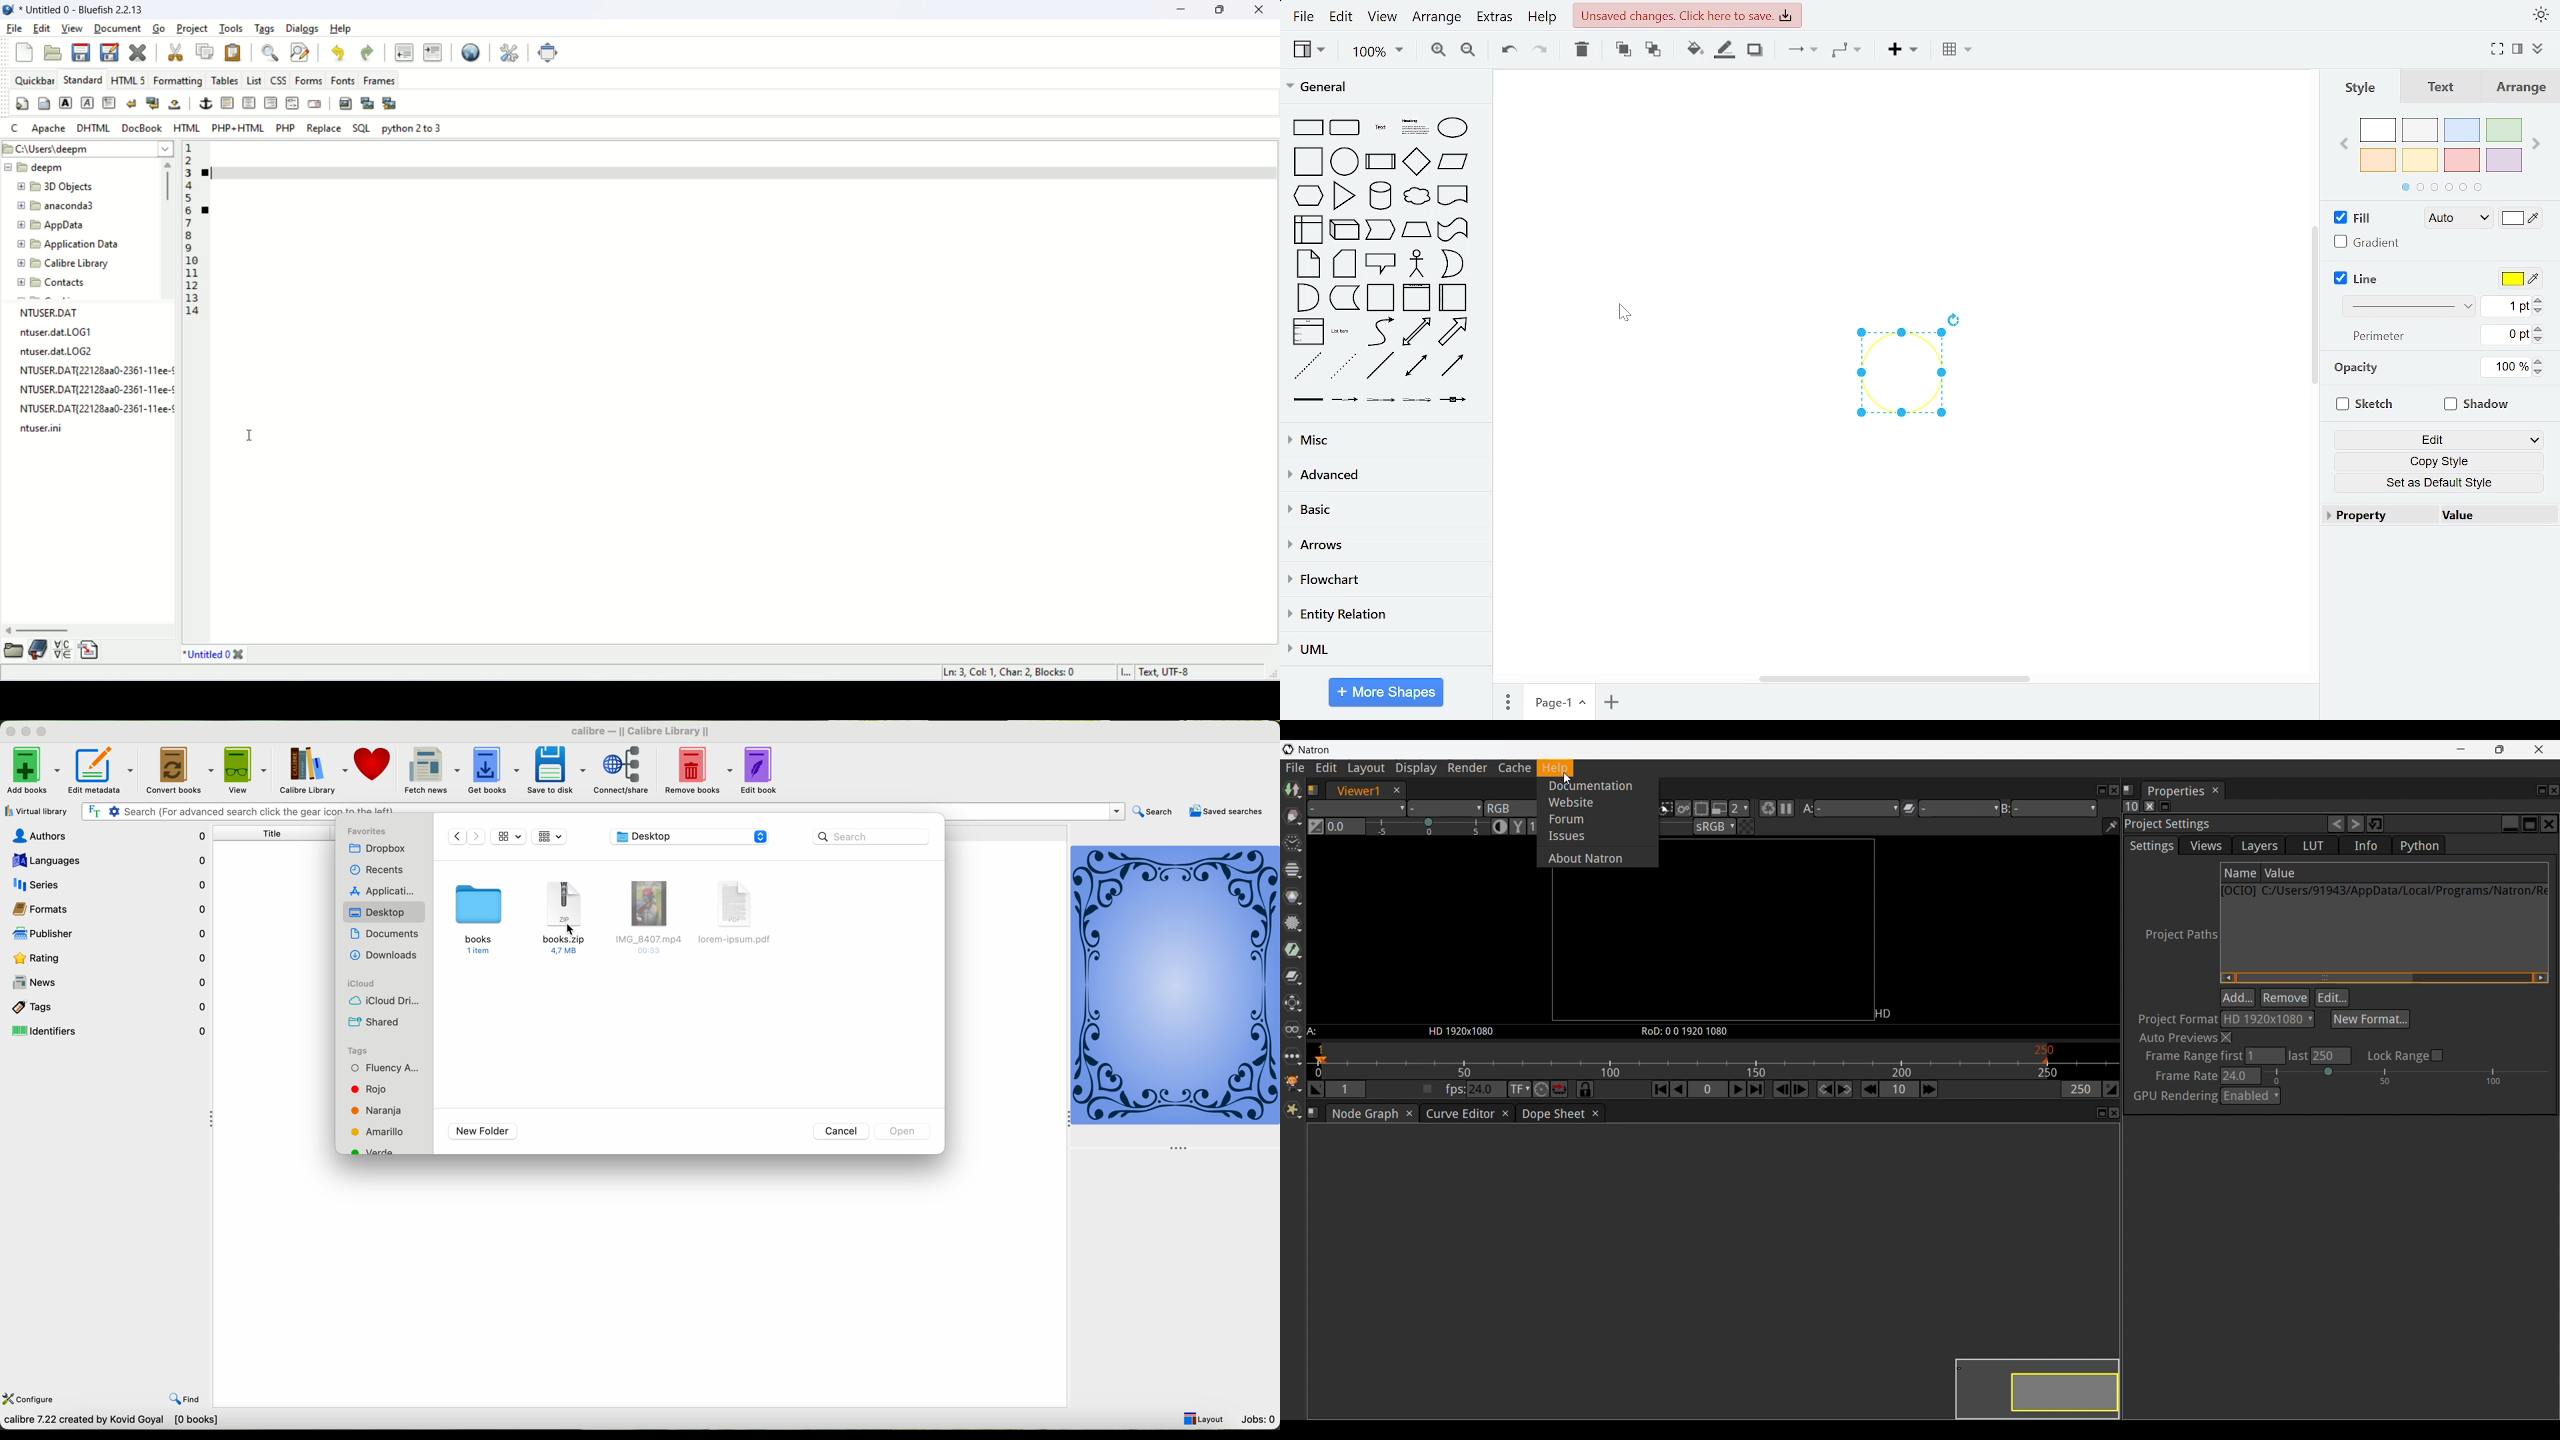 The width and height of the screenshot is (2576, 1456). What do you see at coordinates (2356, 367) in the screenshot?
I see `opacity` at bounding box center [2356, 367].